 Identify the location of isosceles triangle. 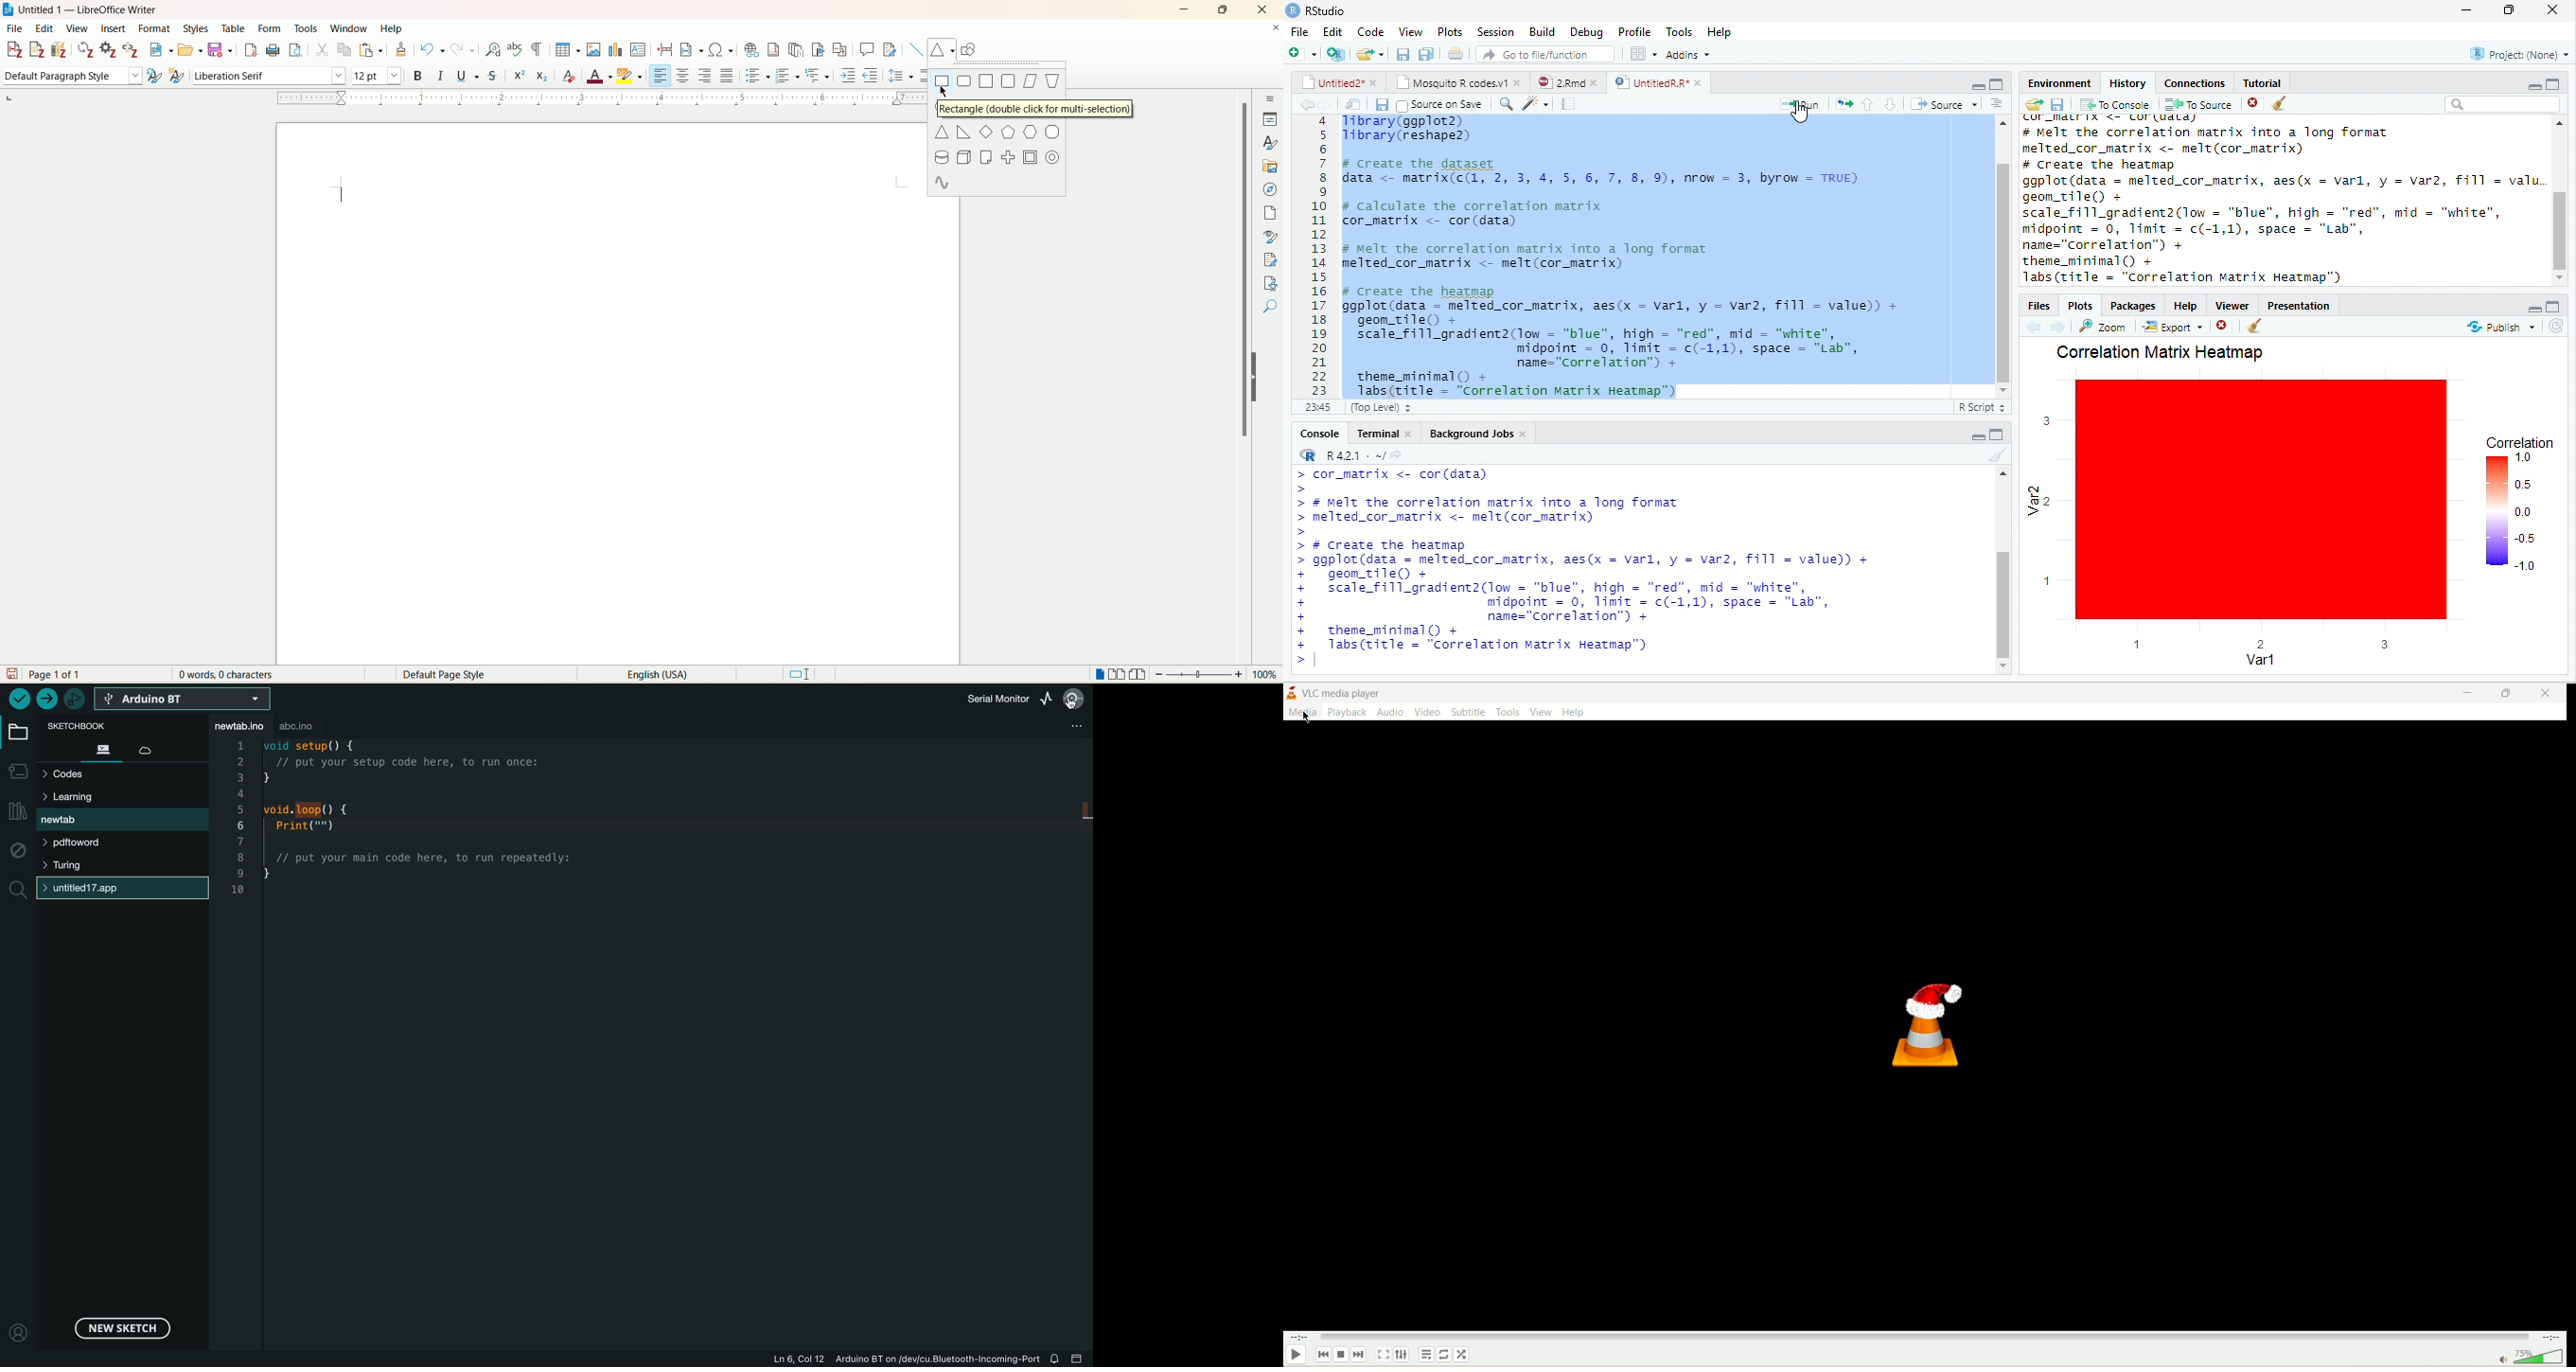
(943, 132).